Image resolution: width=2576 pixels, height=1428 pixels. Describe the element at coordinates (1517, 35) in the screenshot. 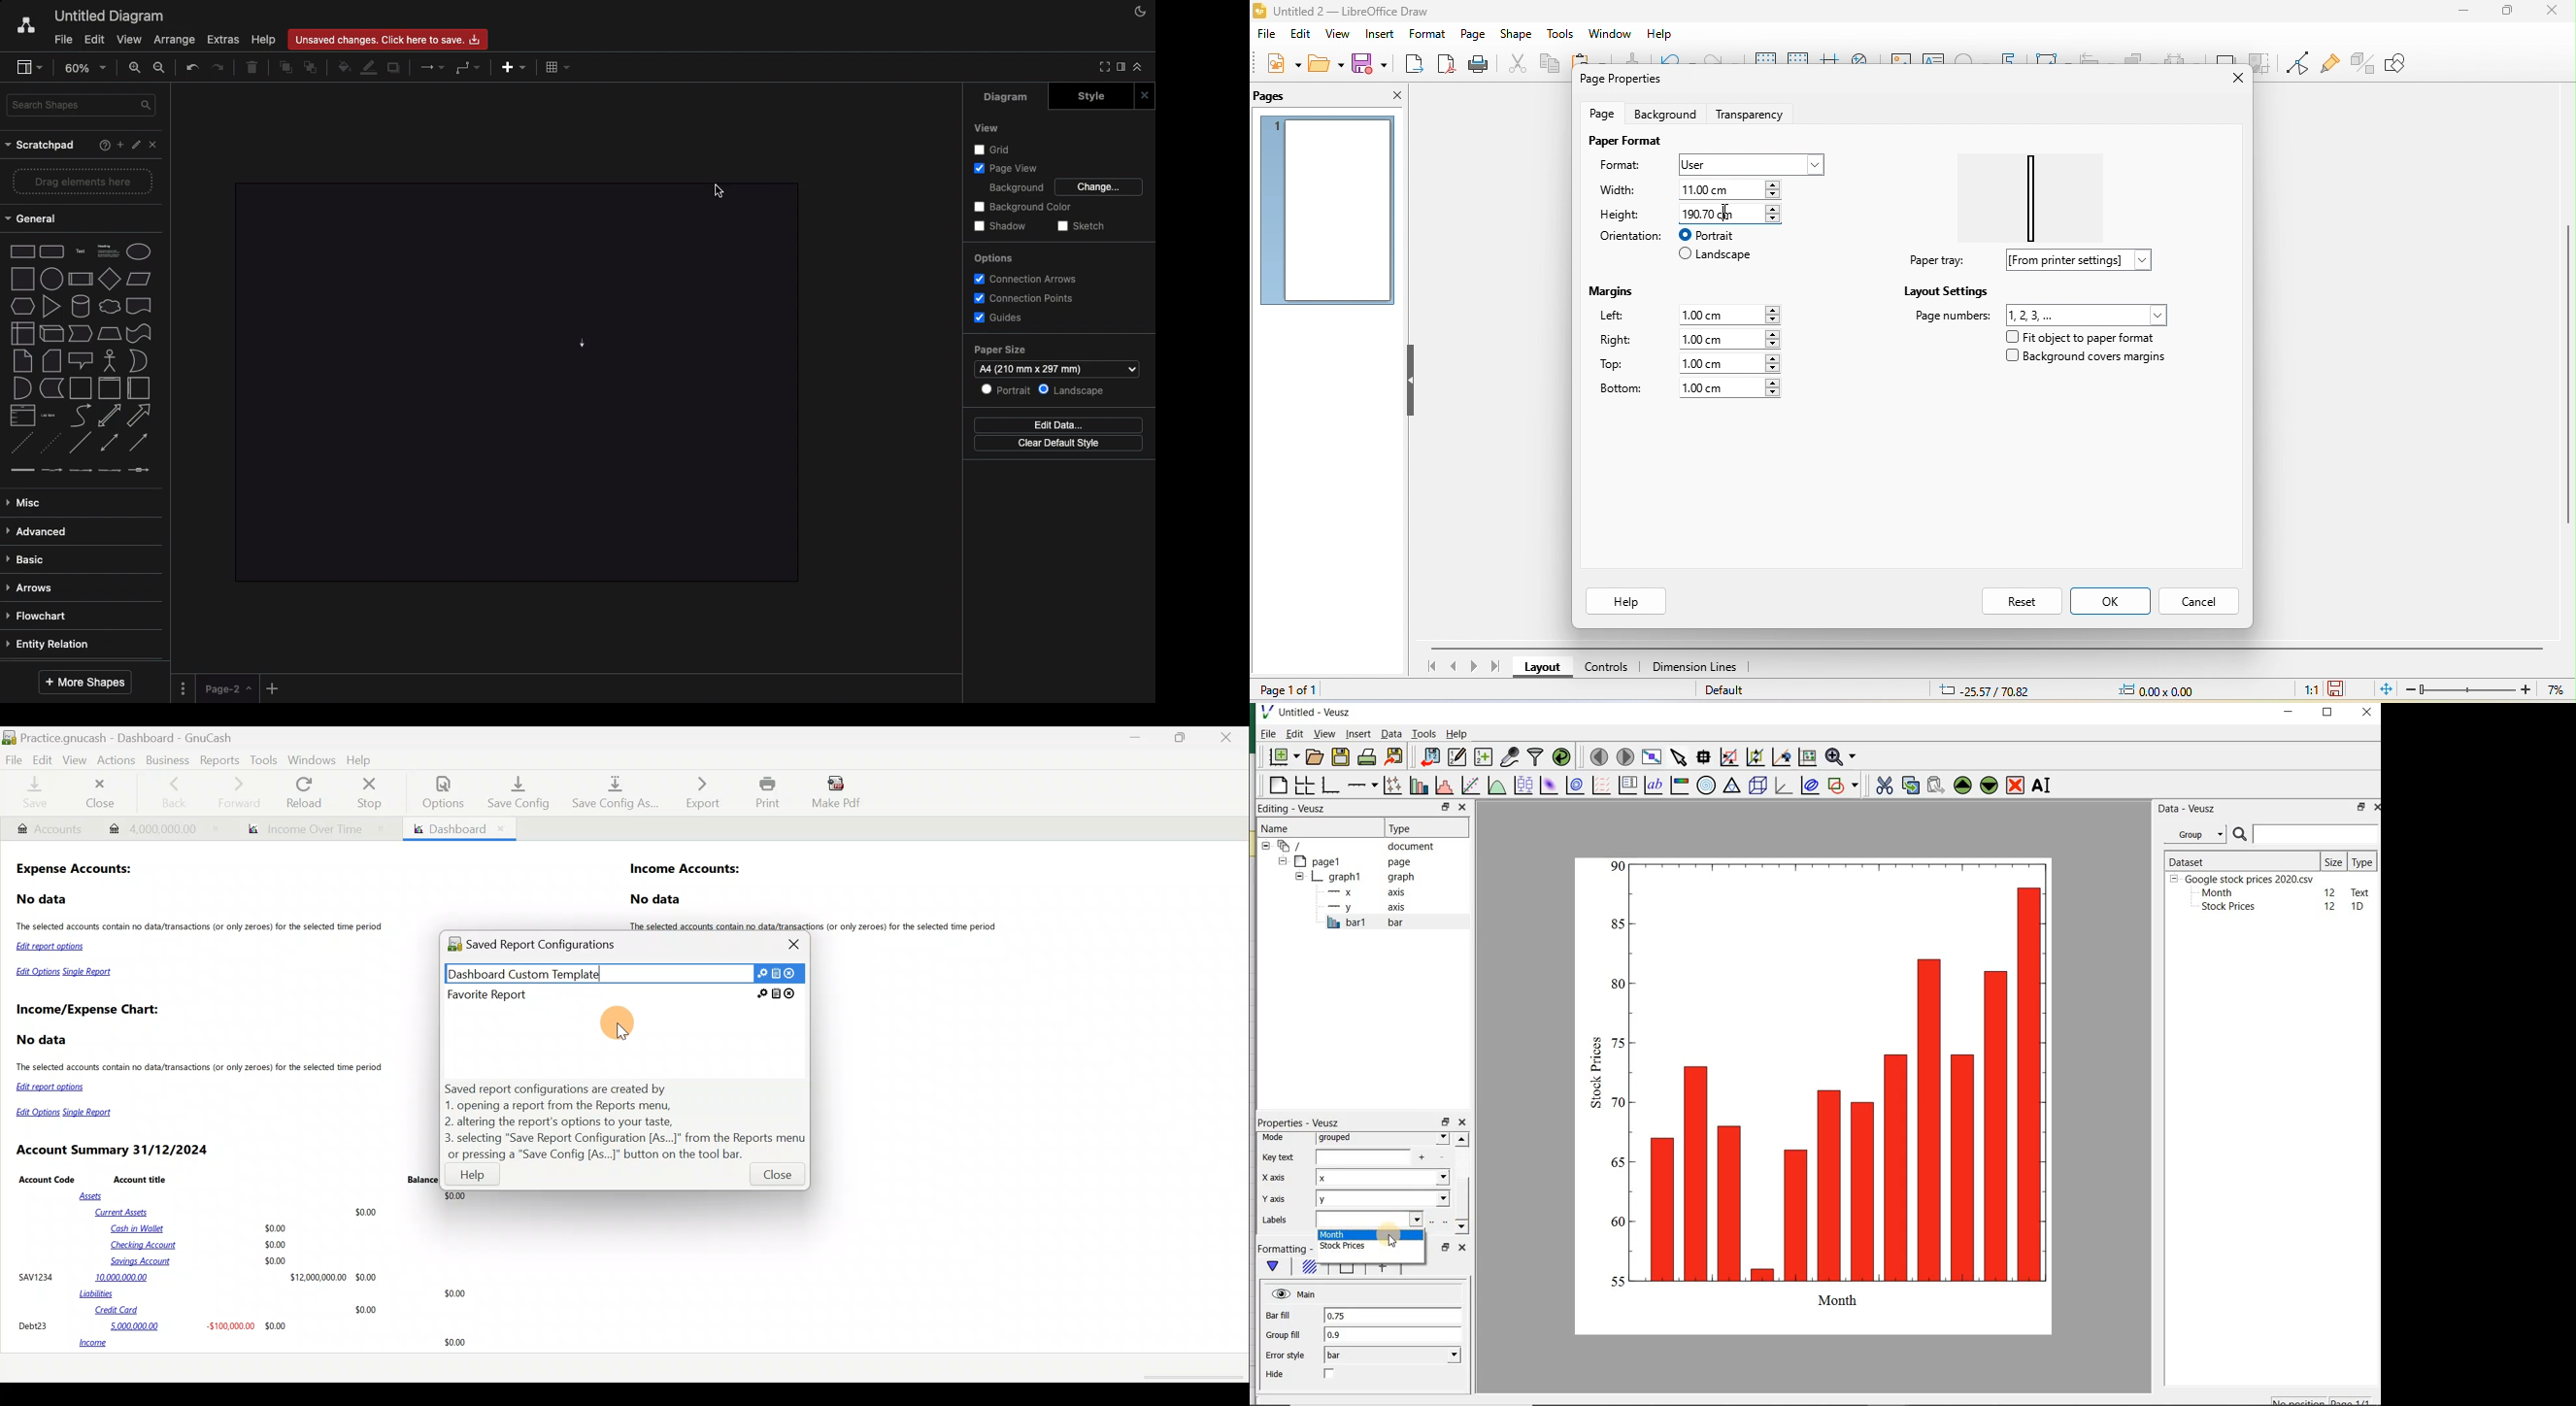

I see `shape` at that location.